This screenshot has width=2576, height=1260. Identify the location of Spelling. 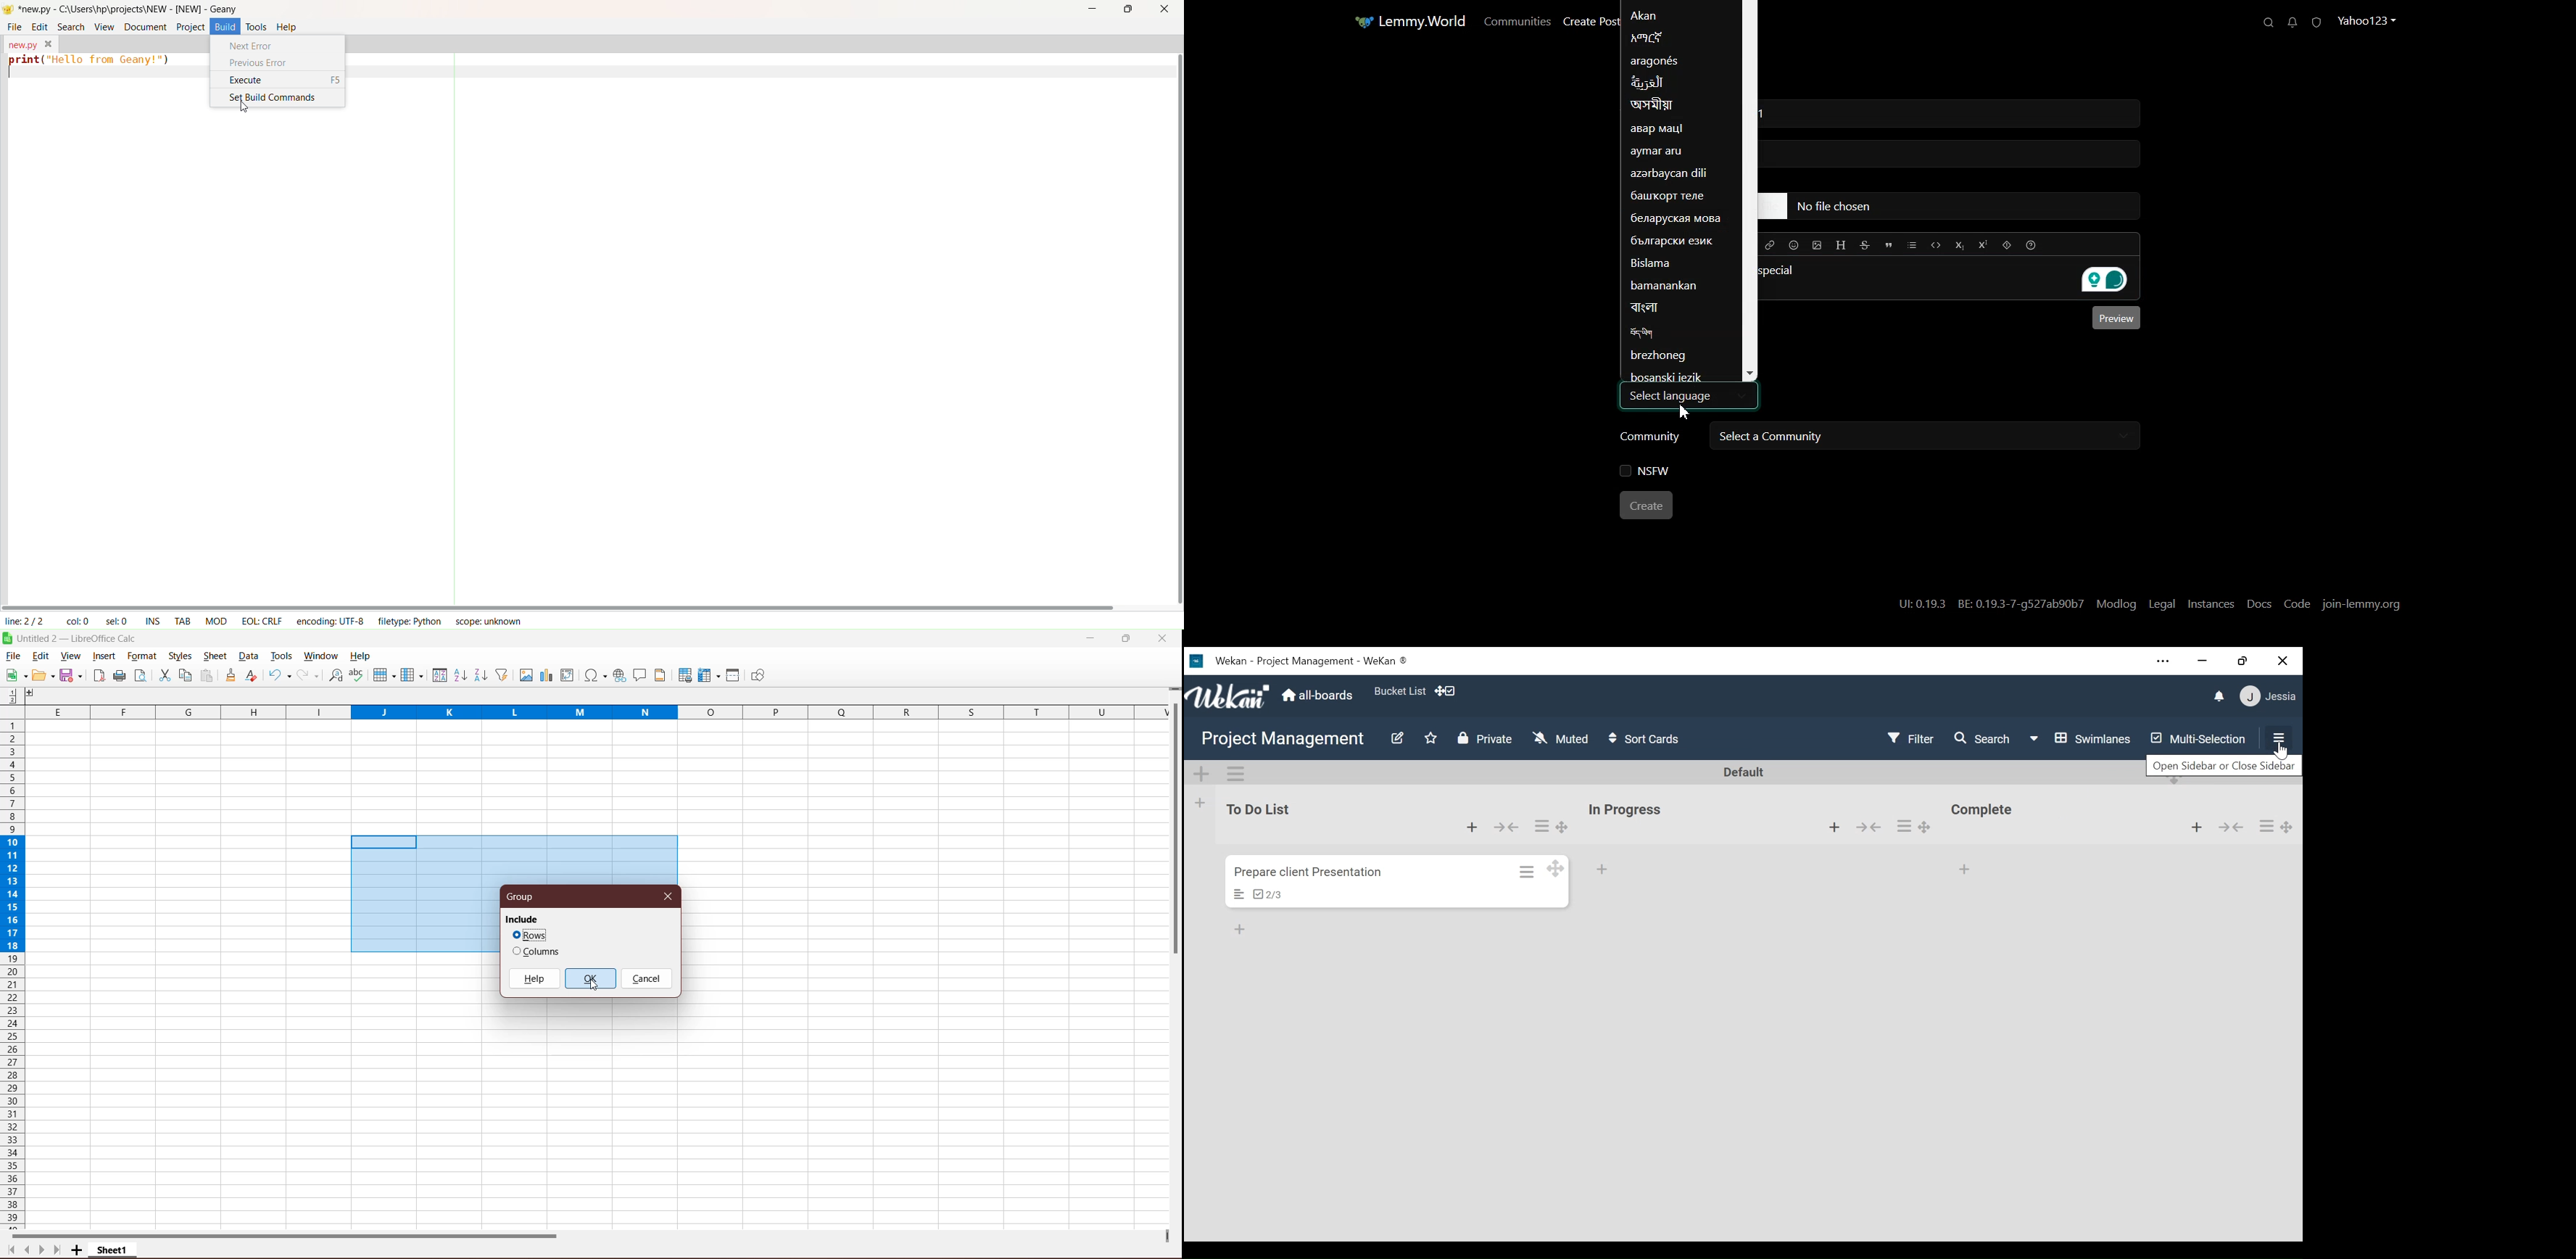
(358, 675).